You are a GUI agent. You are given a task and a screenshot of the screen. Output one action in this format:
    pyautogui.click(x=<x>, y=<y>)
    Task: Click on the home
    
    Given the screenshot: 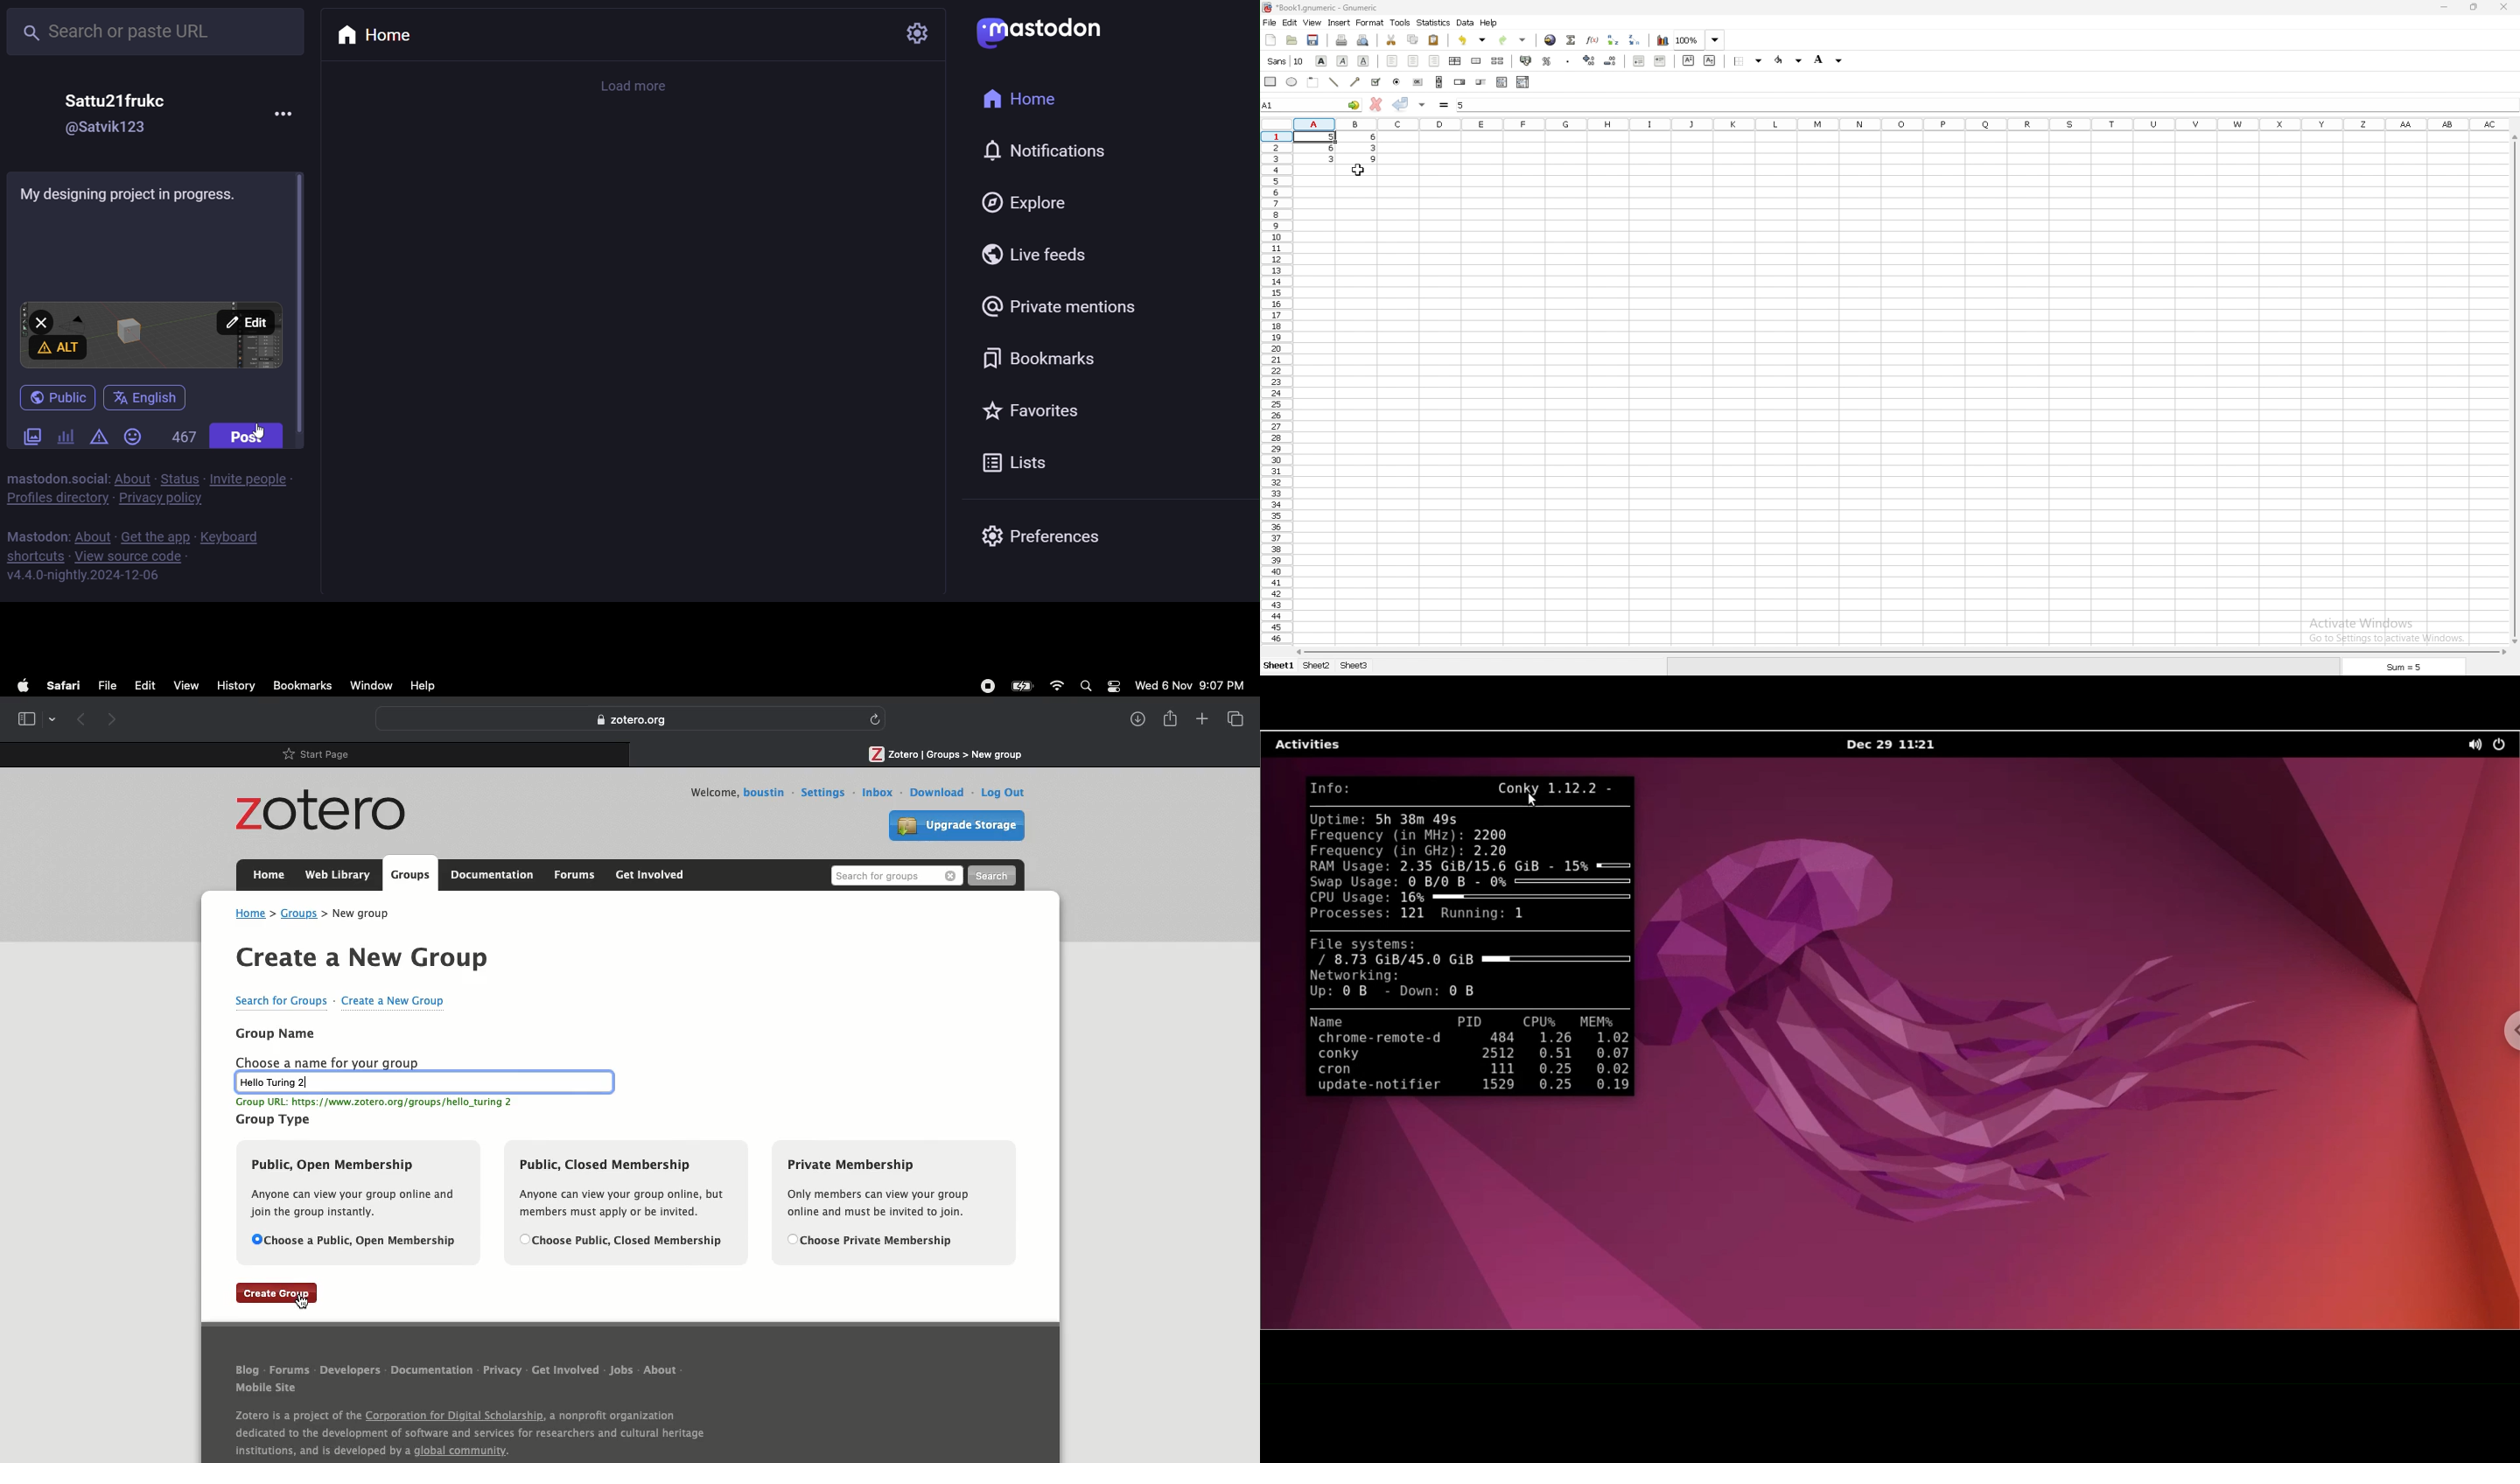 What is the action you would take?
    pyautogui.click(x=1045, y=101)
    